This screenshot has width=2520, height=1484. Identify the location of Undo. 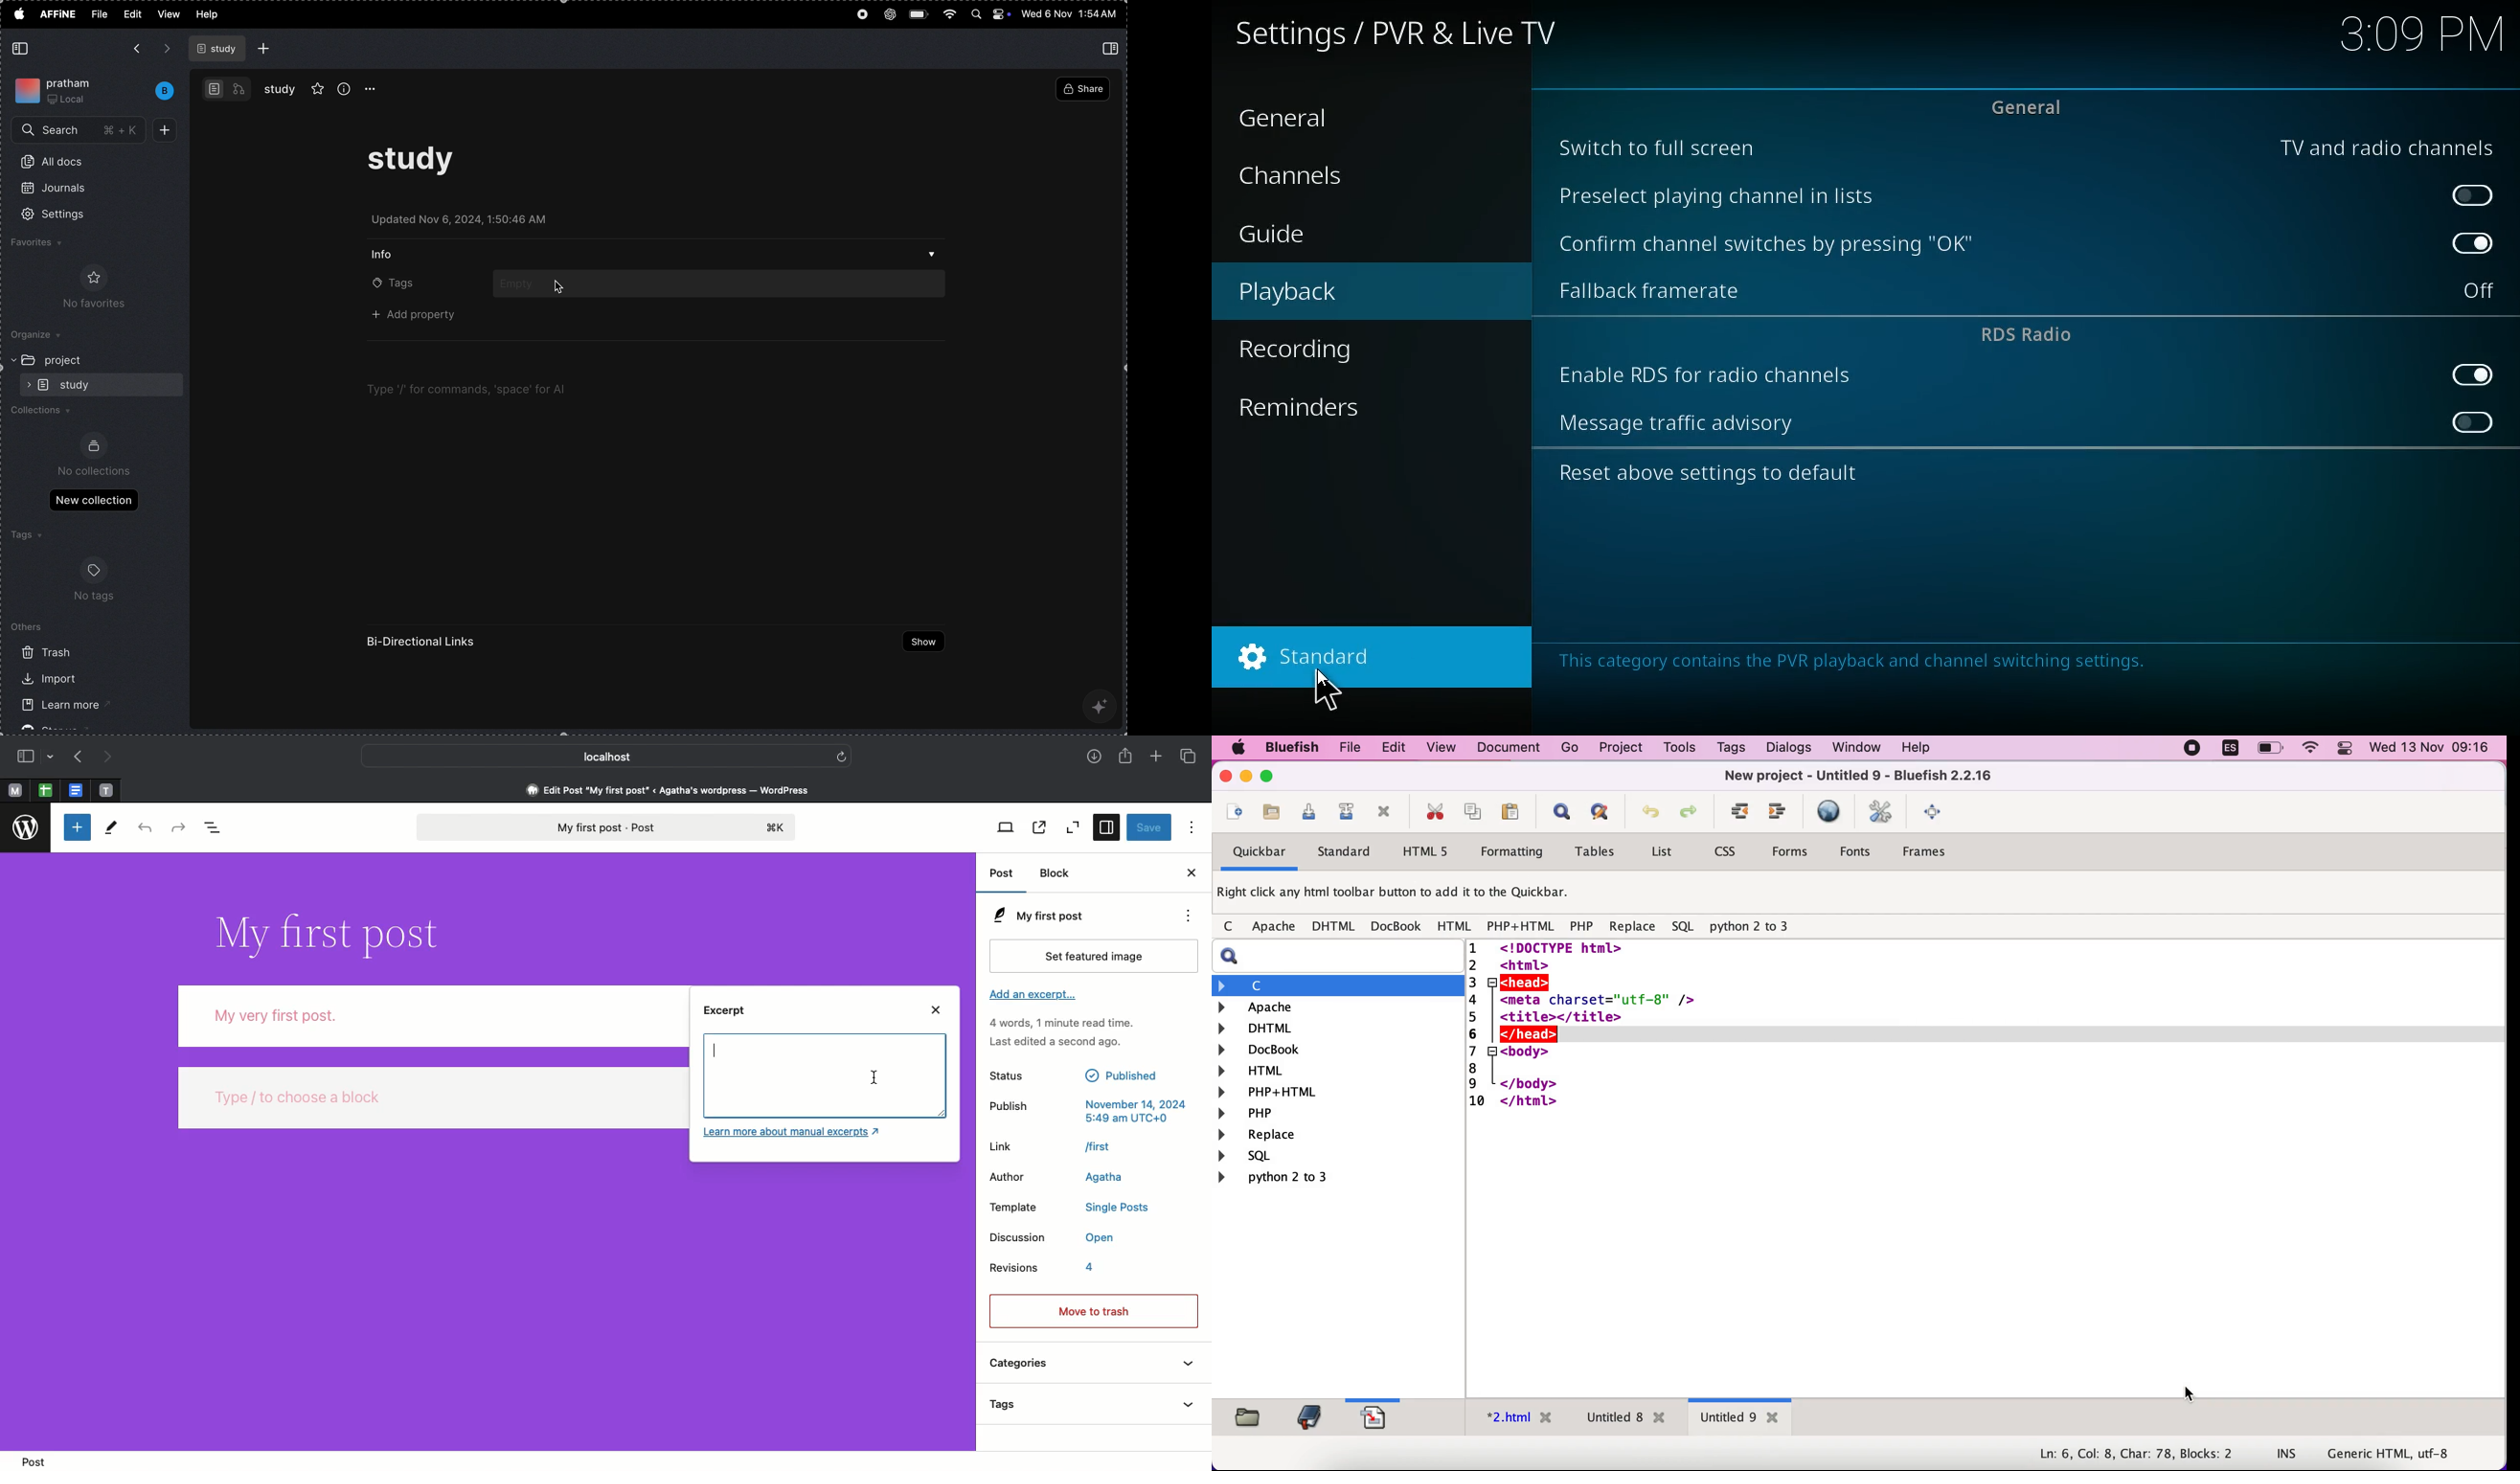
(143, 829).